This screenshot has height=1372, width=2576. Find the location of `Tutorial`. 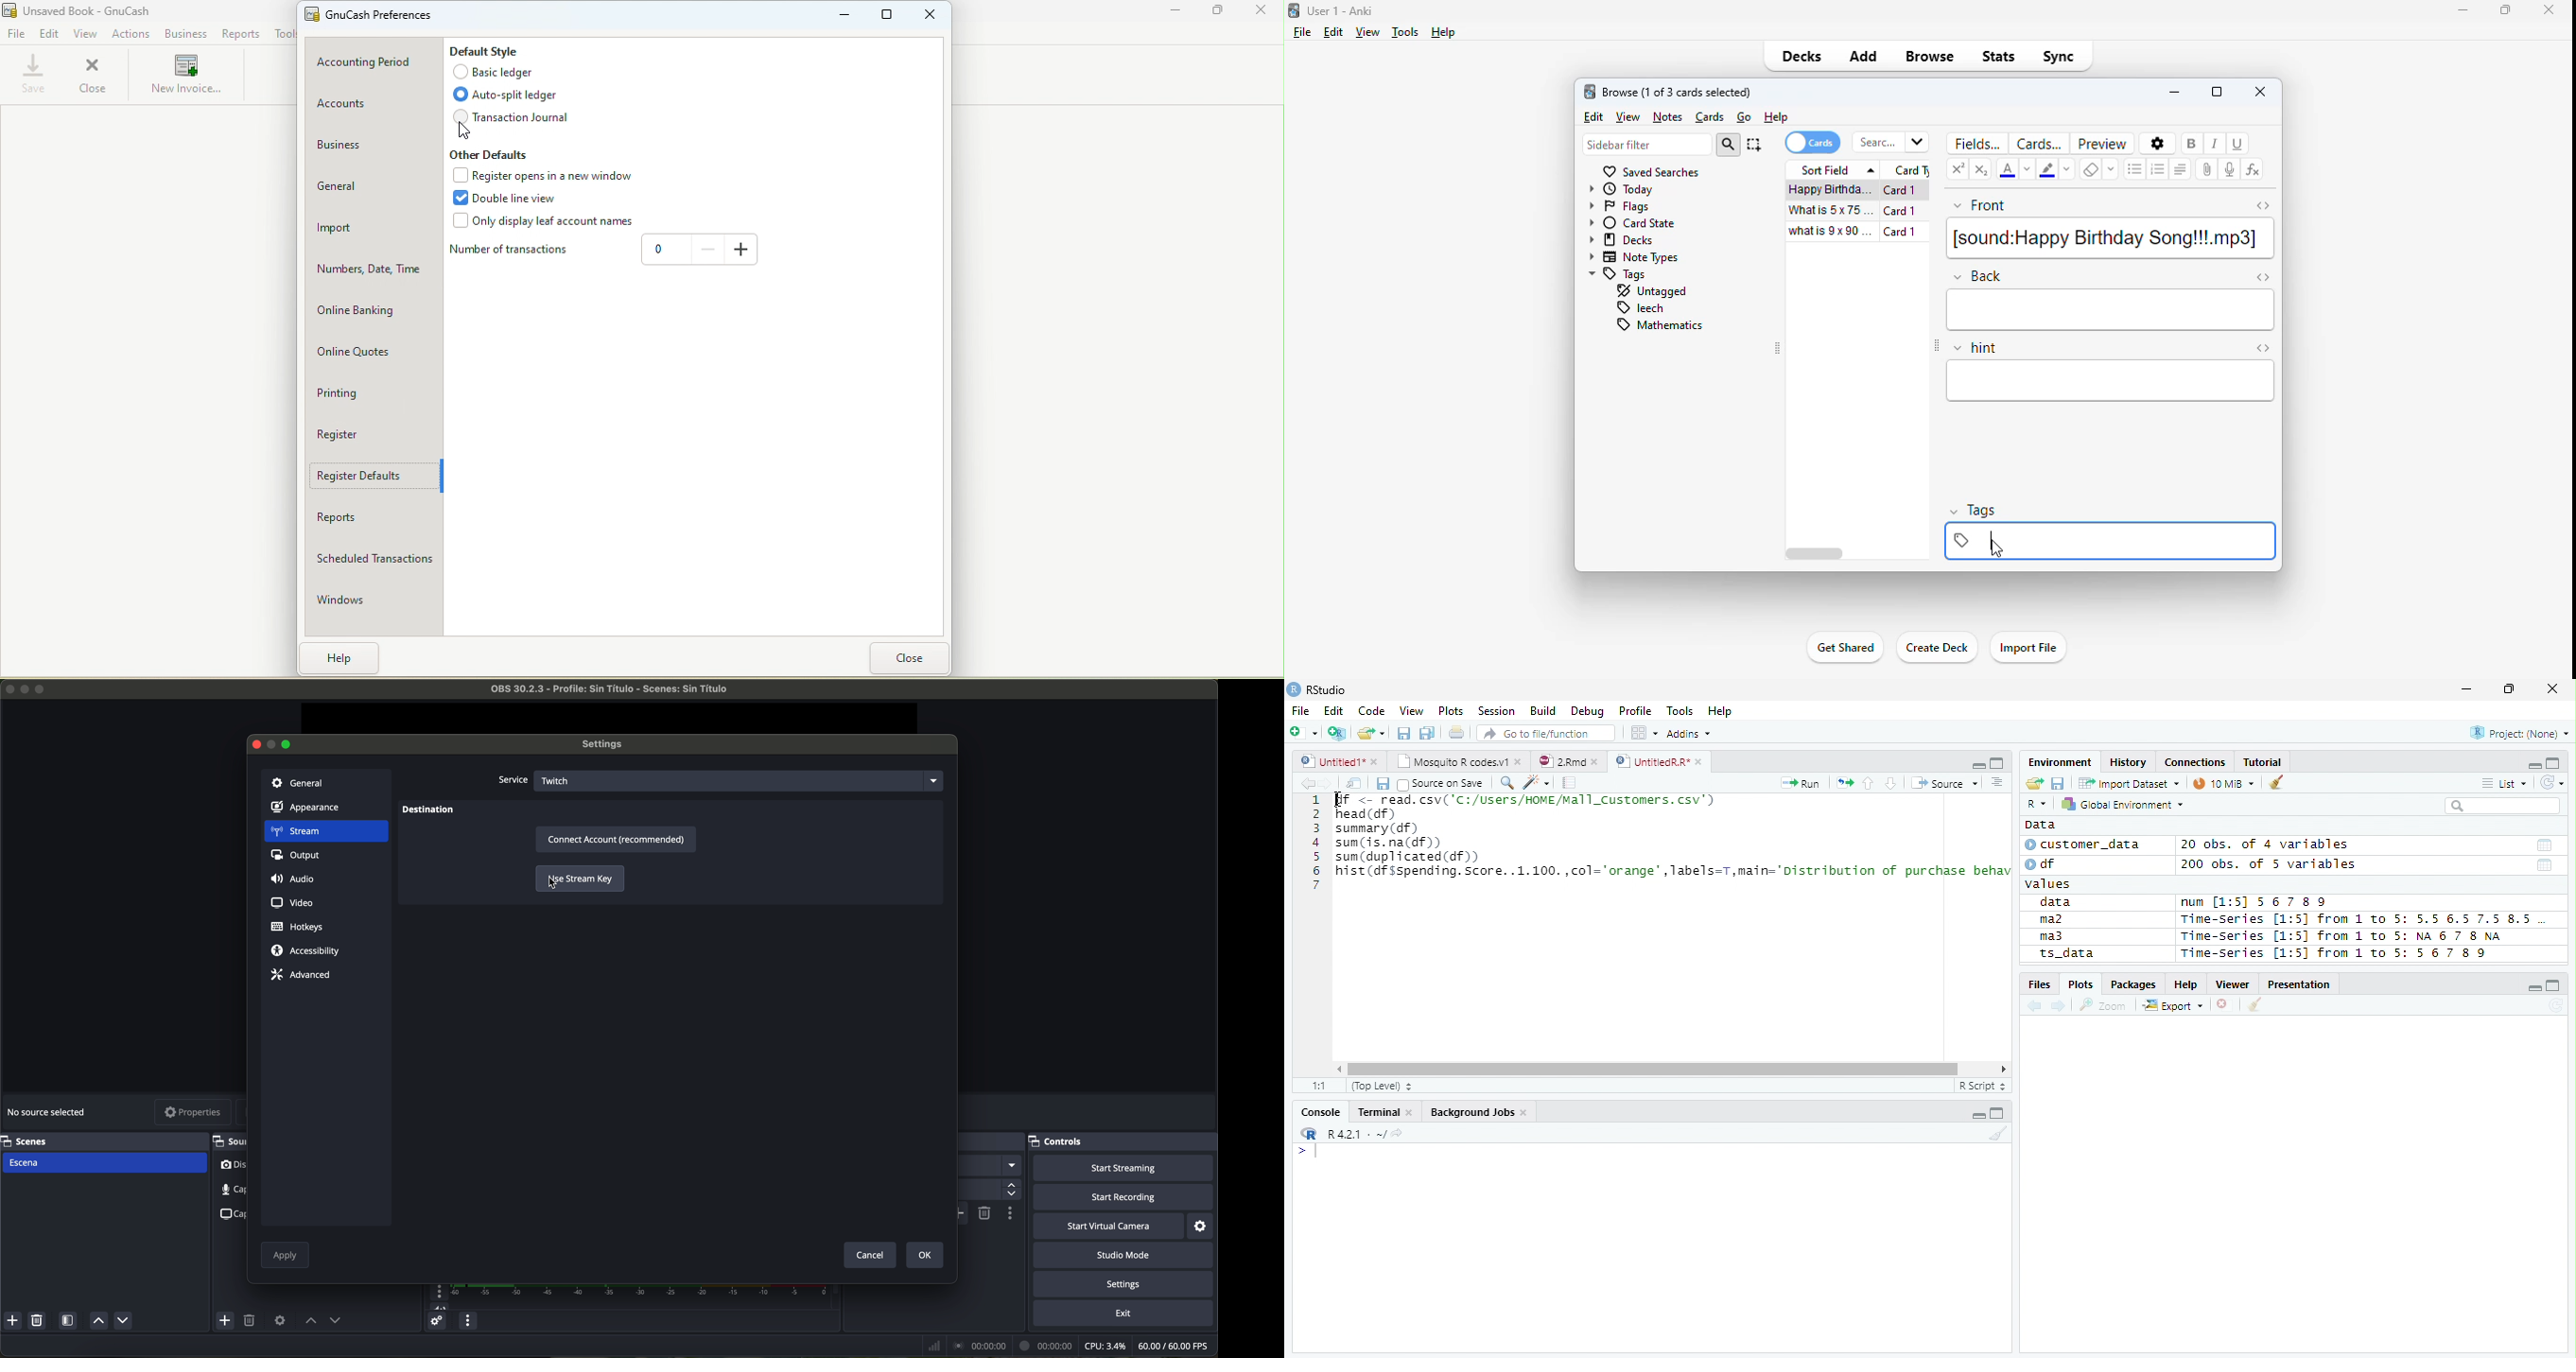

Tutorial is located at coordinates (2263, 761).